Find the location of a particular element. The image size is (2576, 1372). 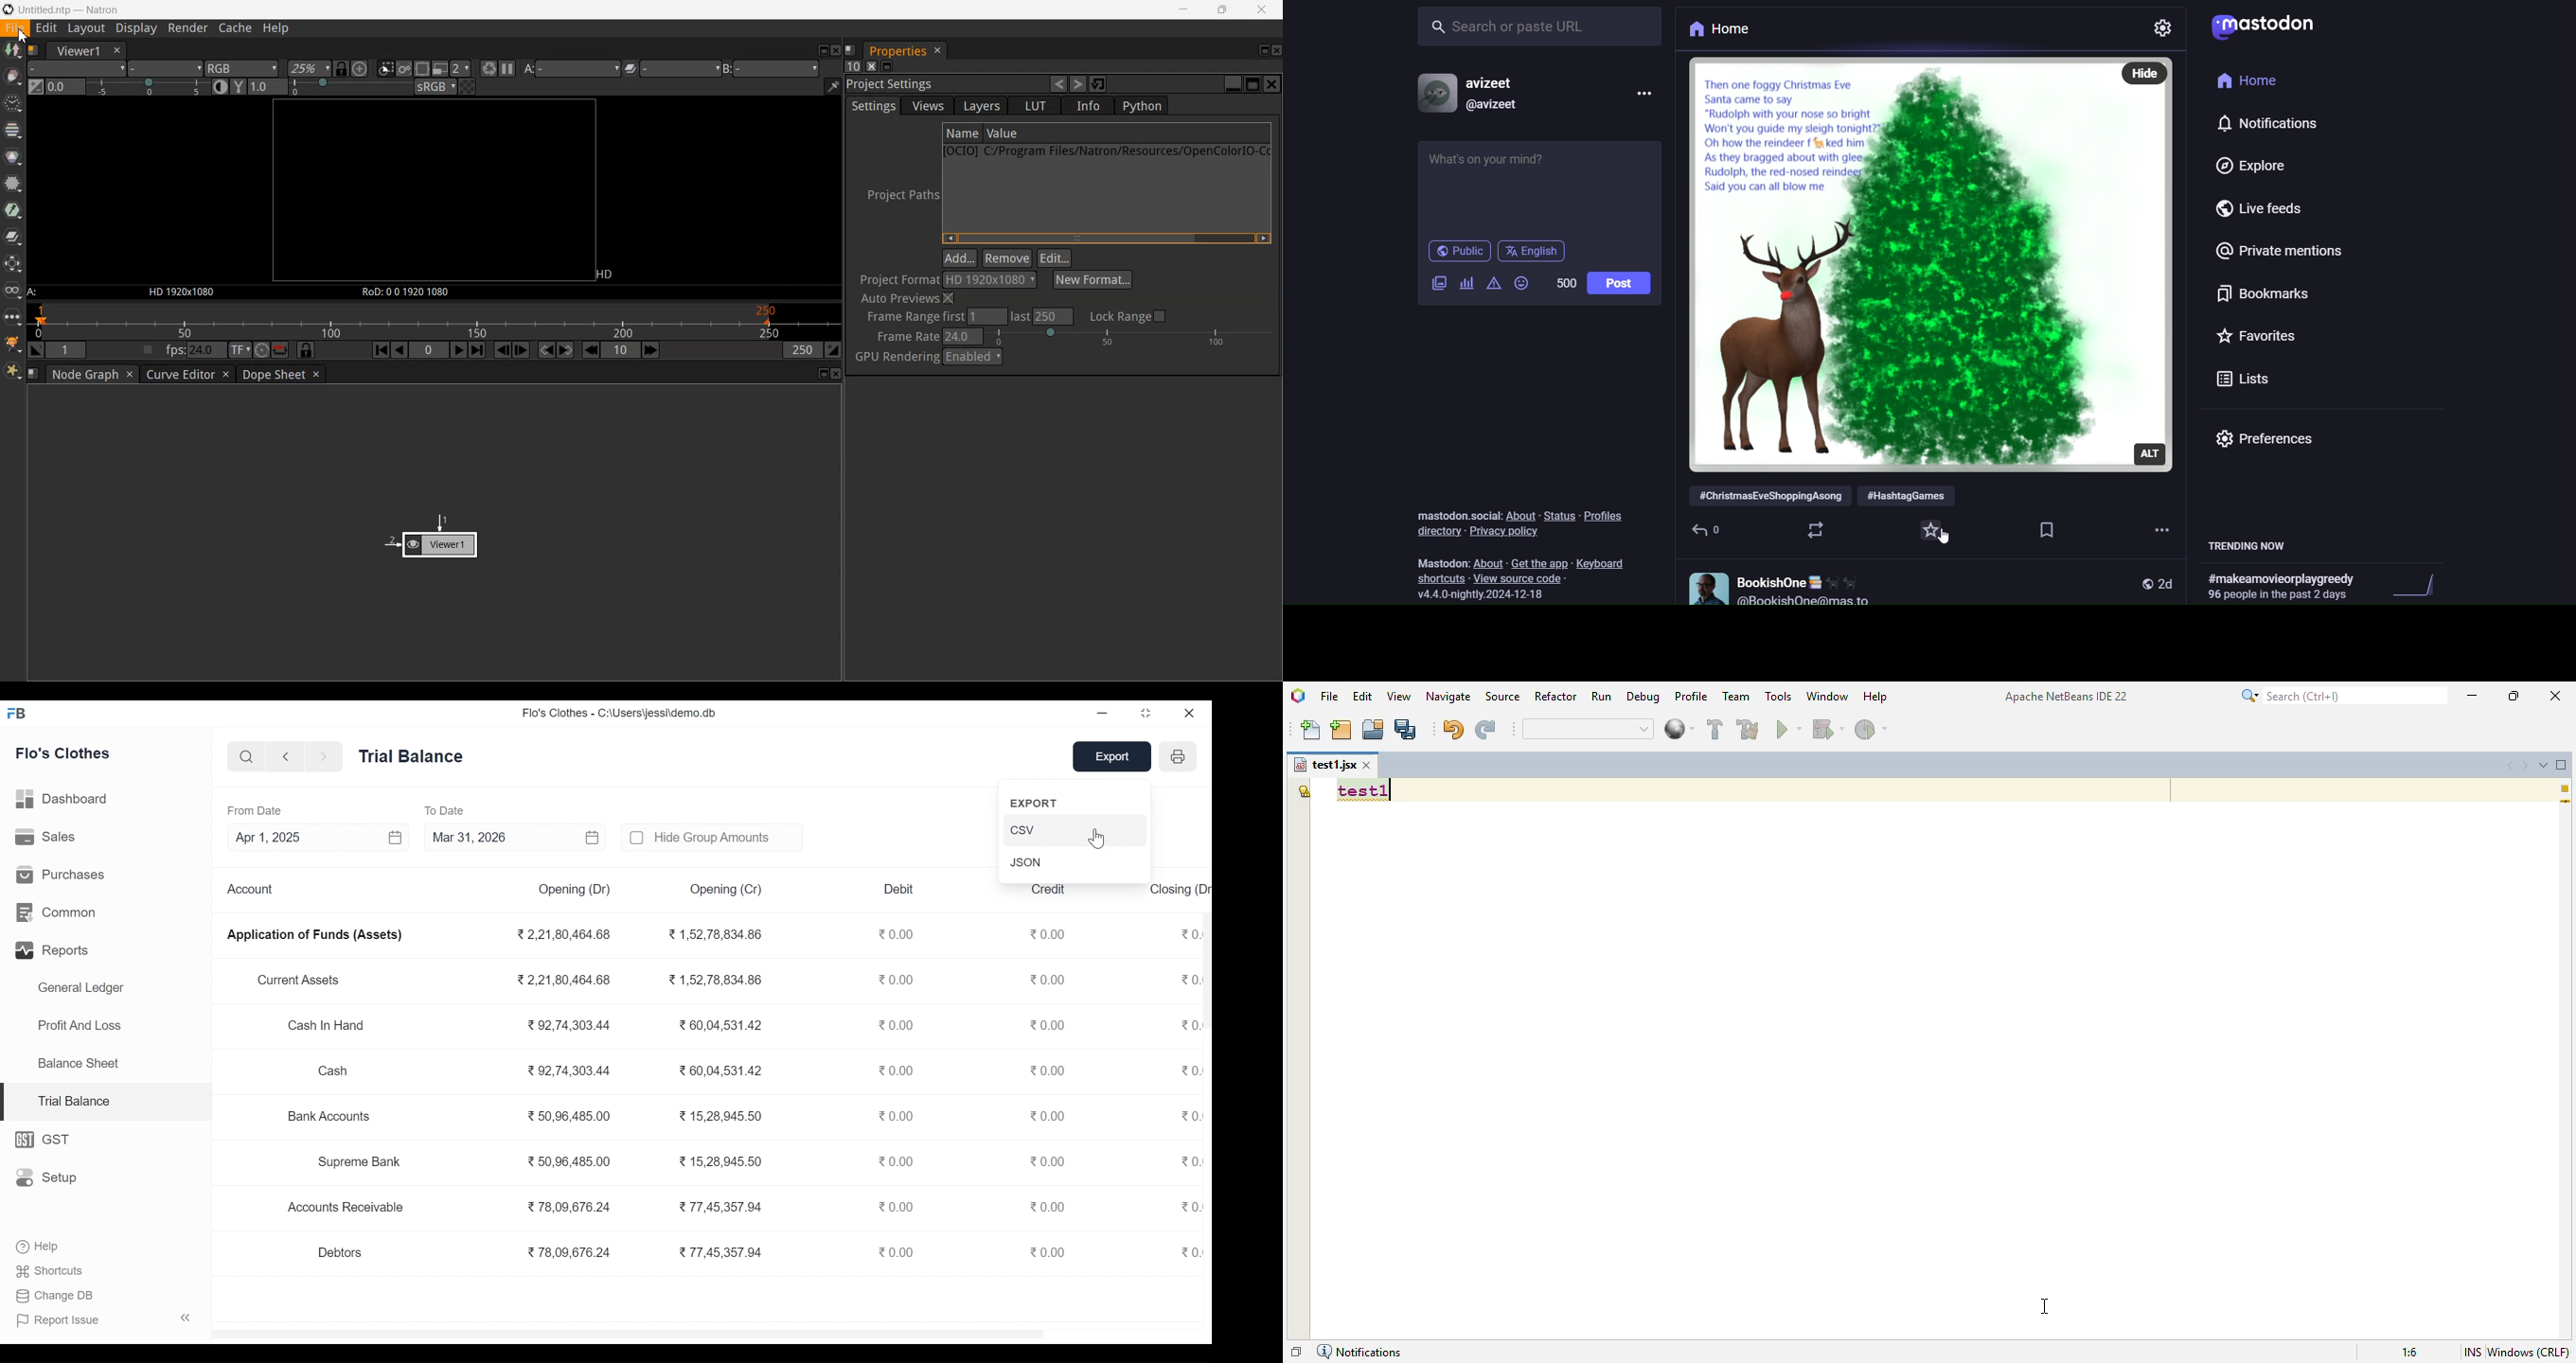

scroll documents right is located at coordinates (2526, 766).